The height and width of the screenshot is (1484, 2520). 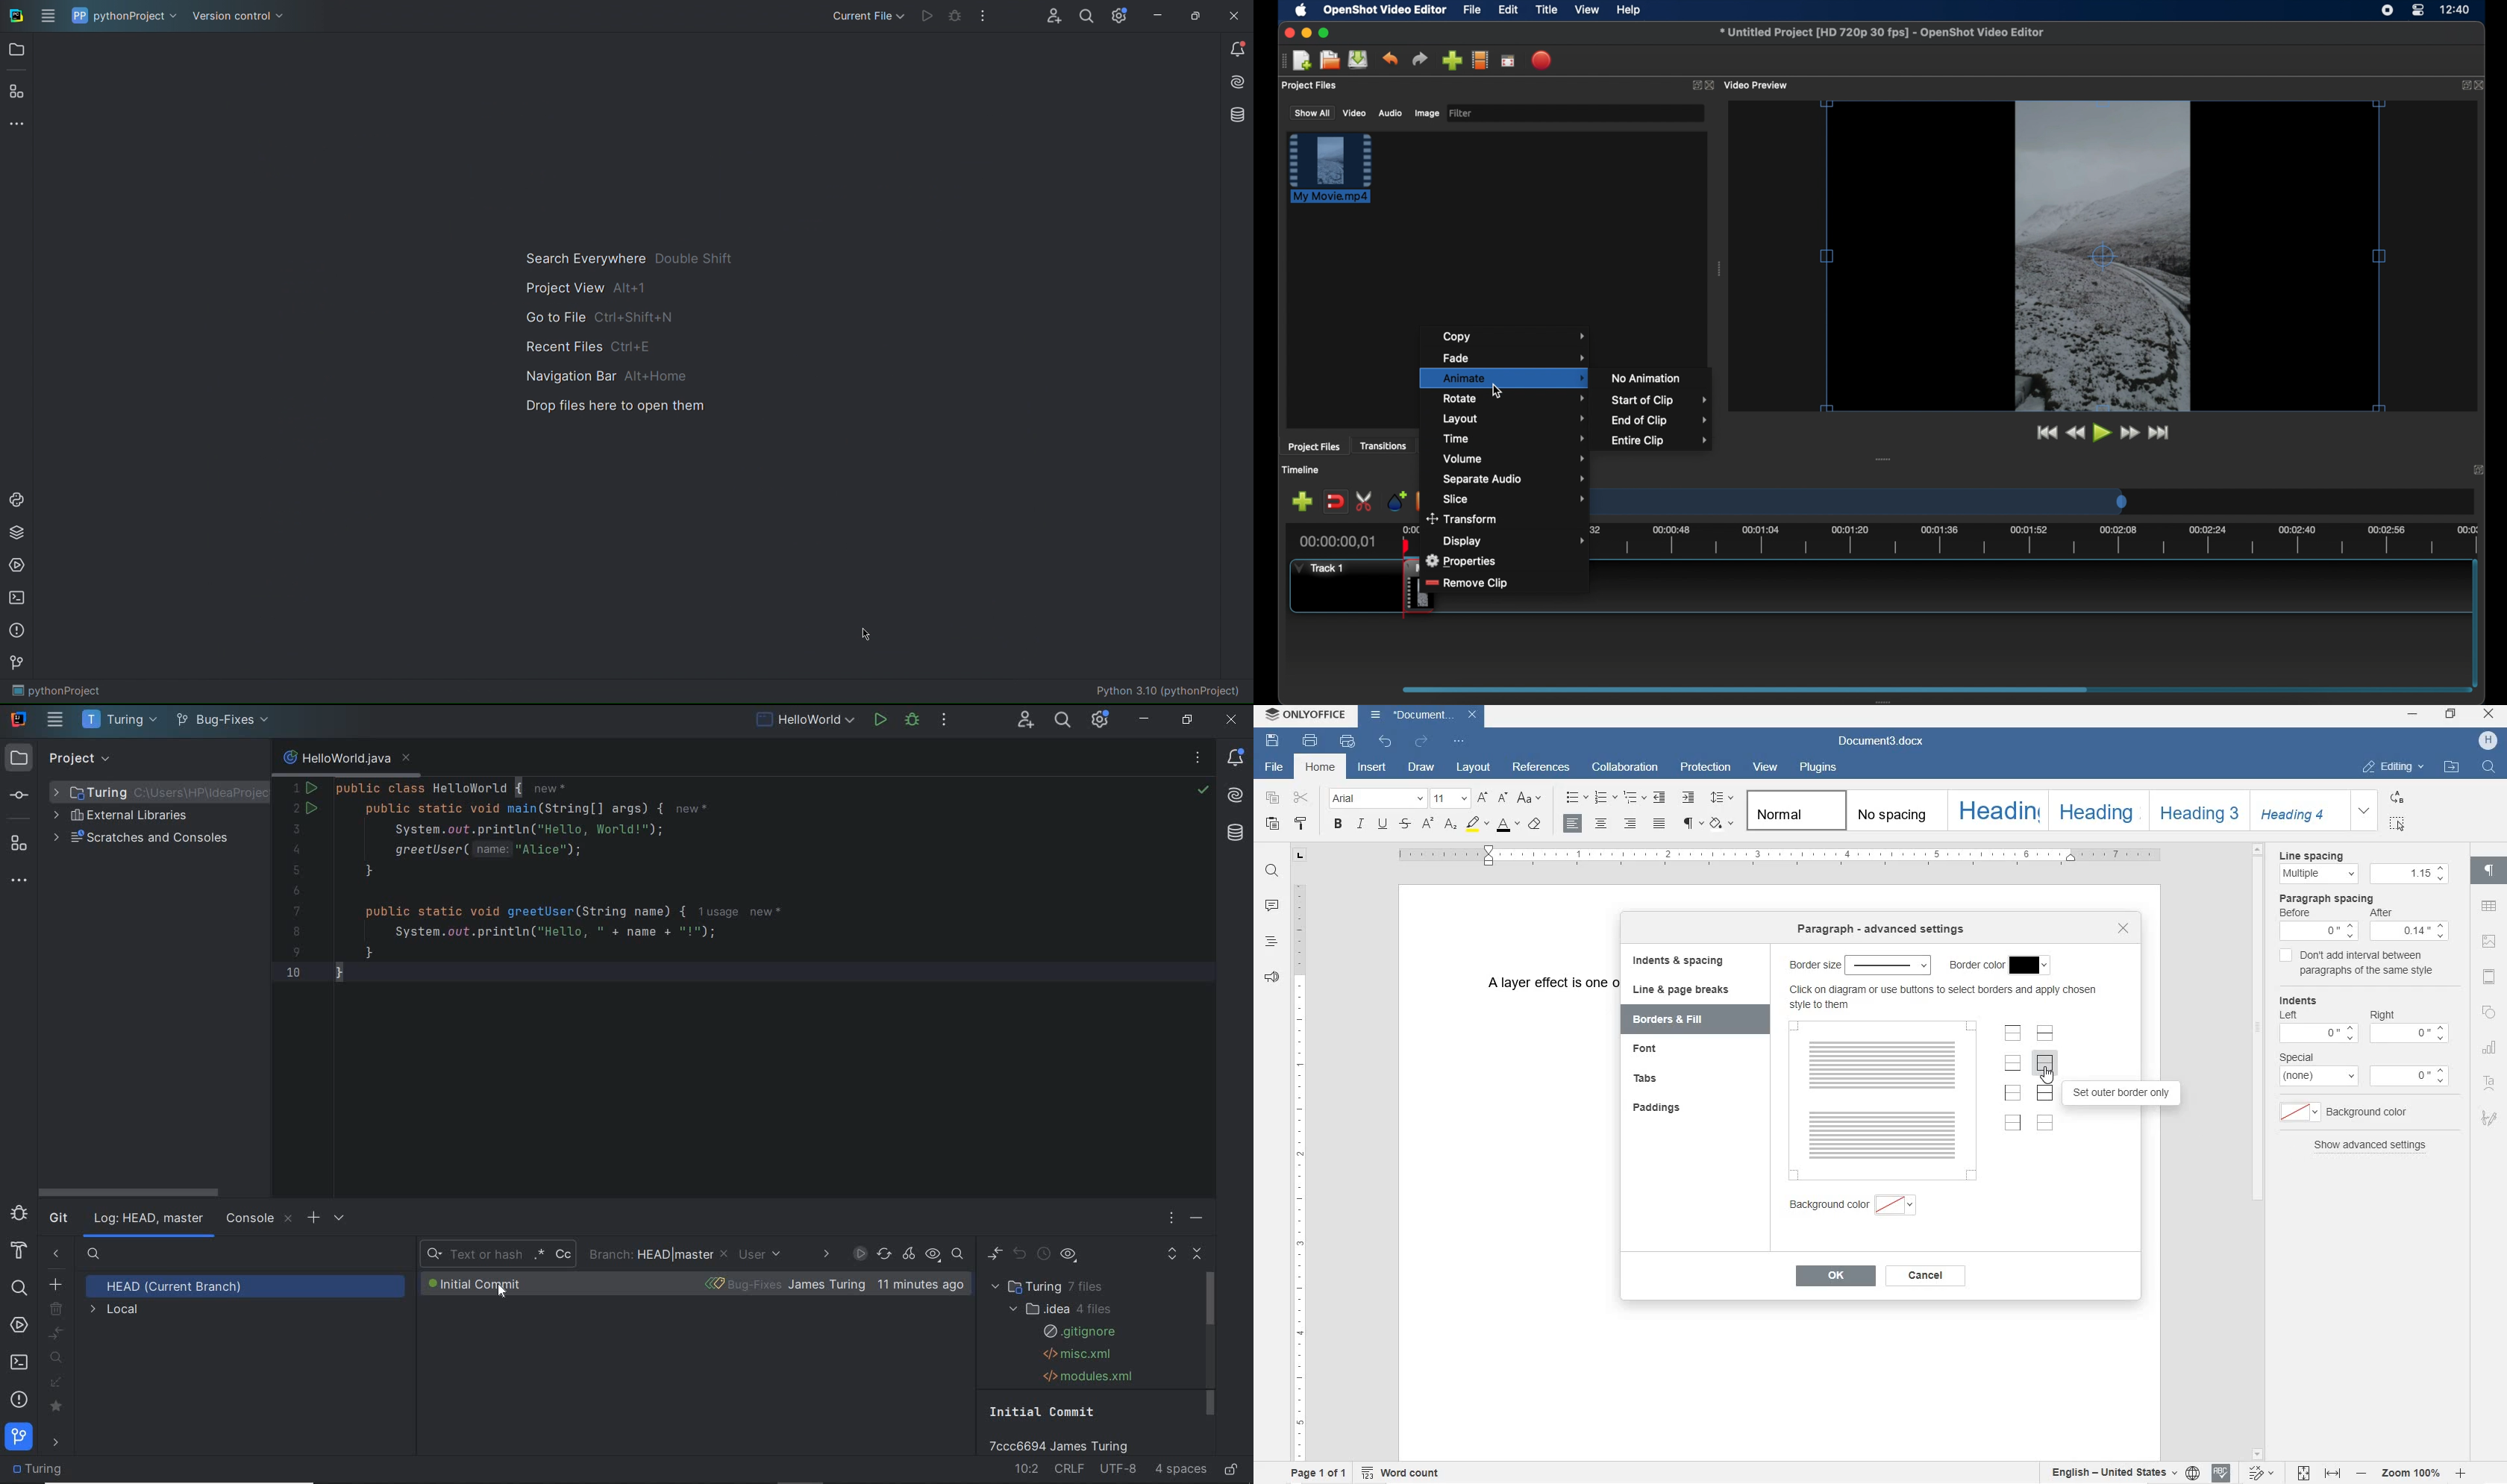 I want to click on maximize, so click(x=1325, y=33).